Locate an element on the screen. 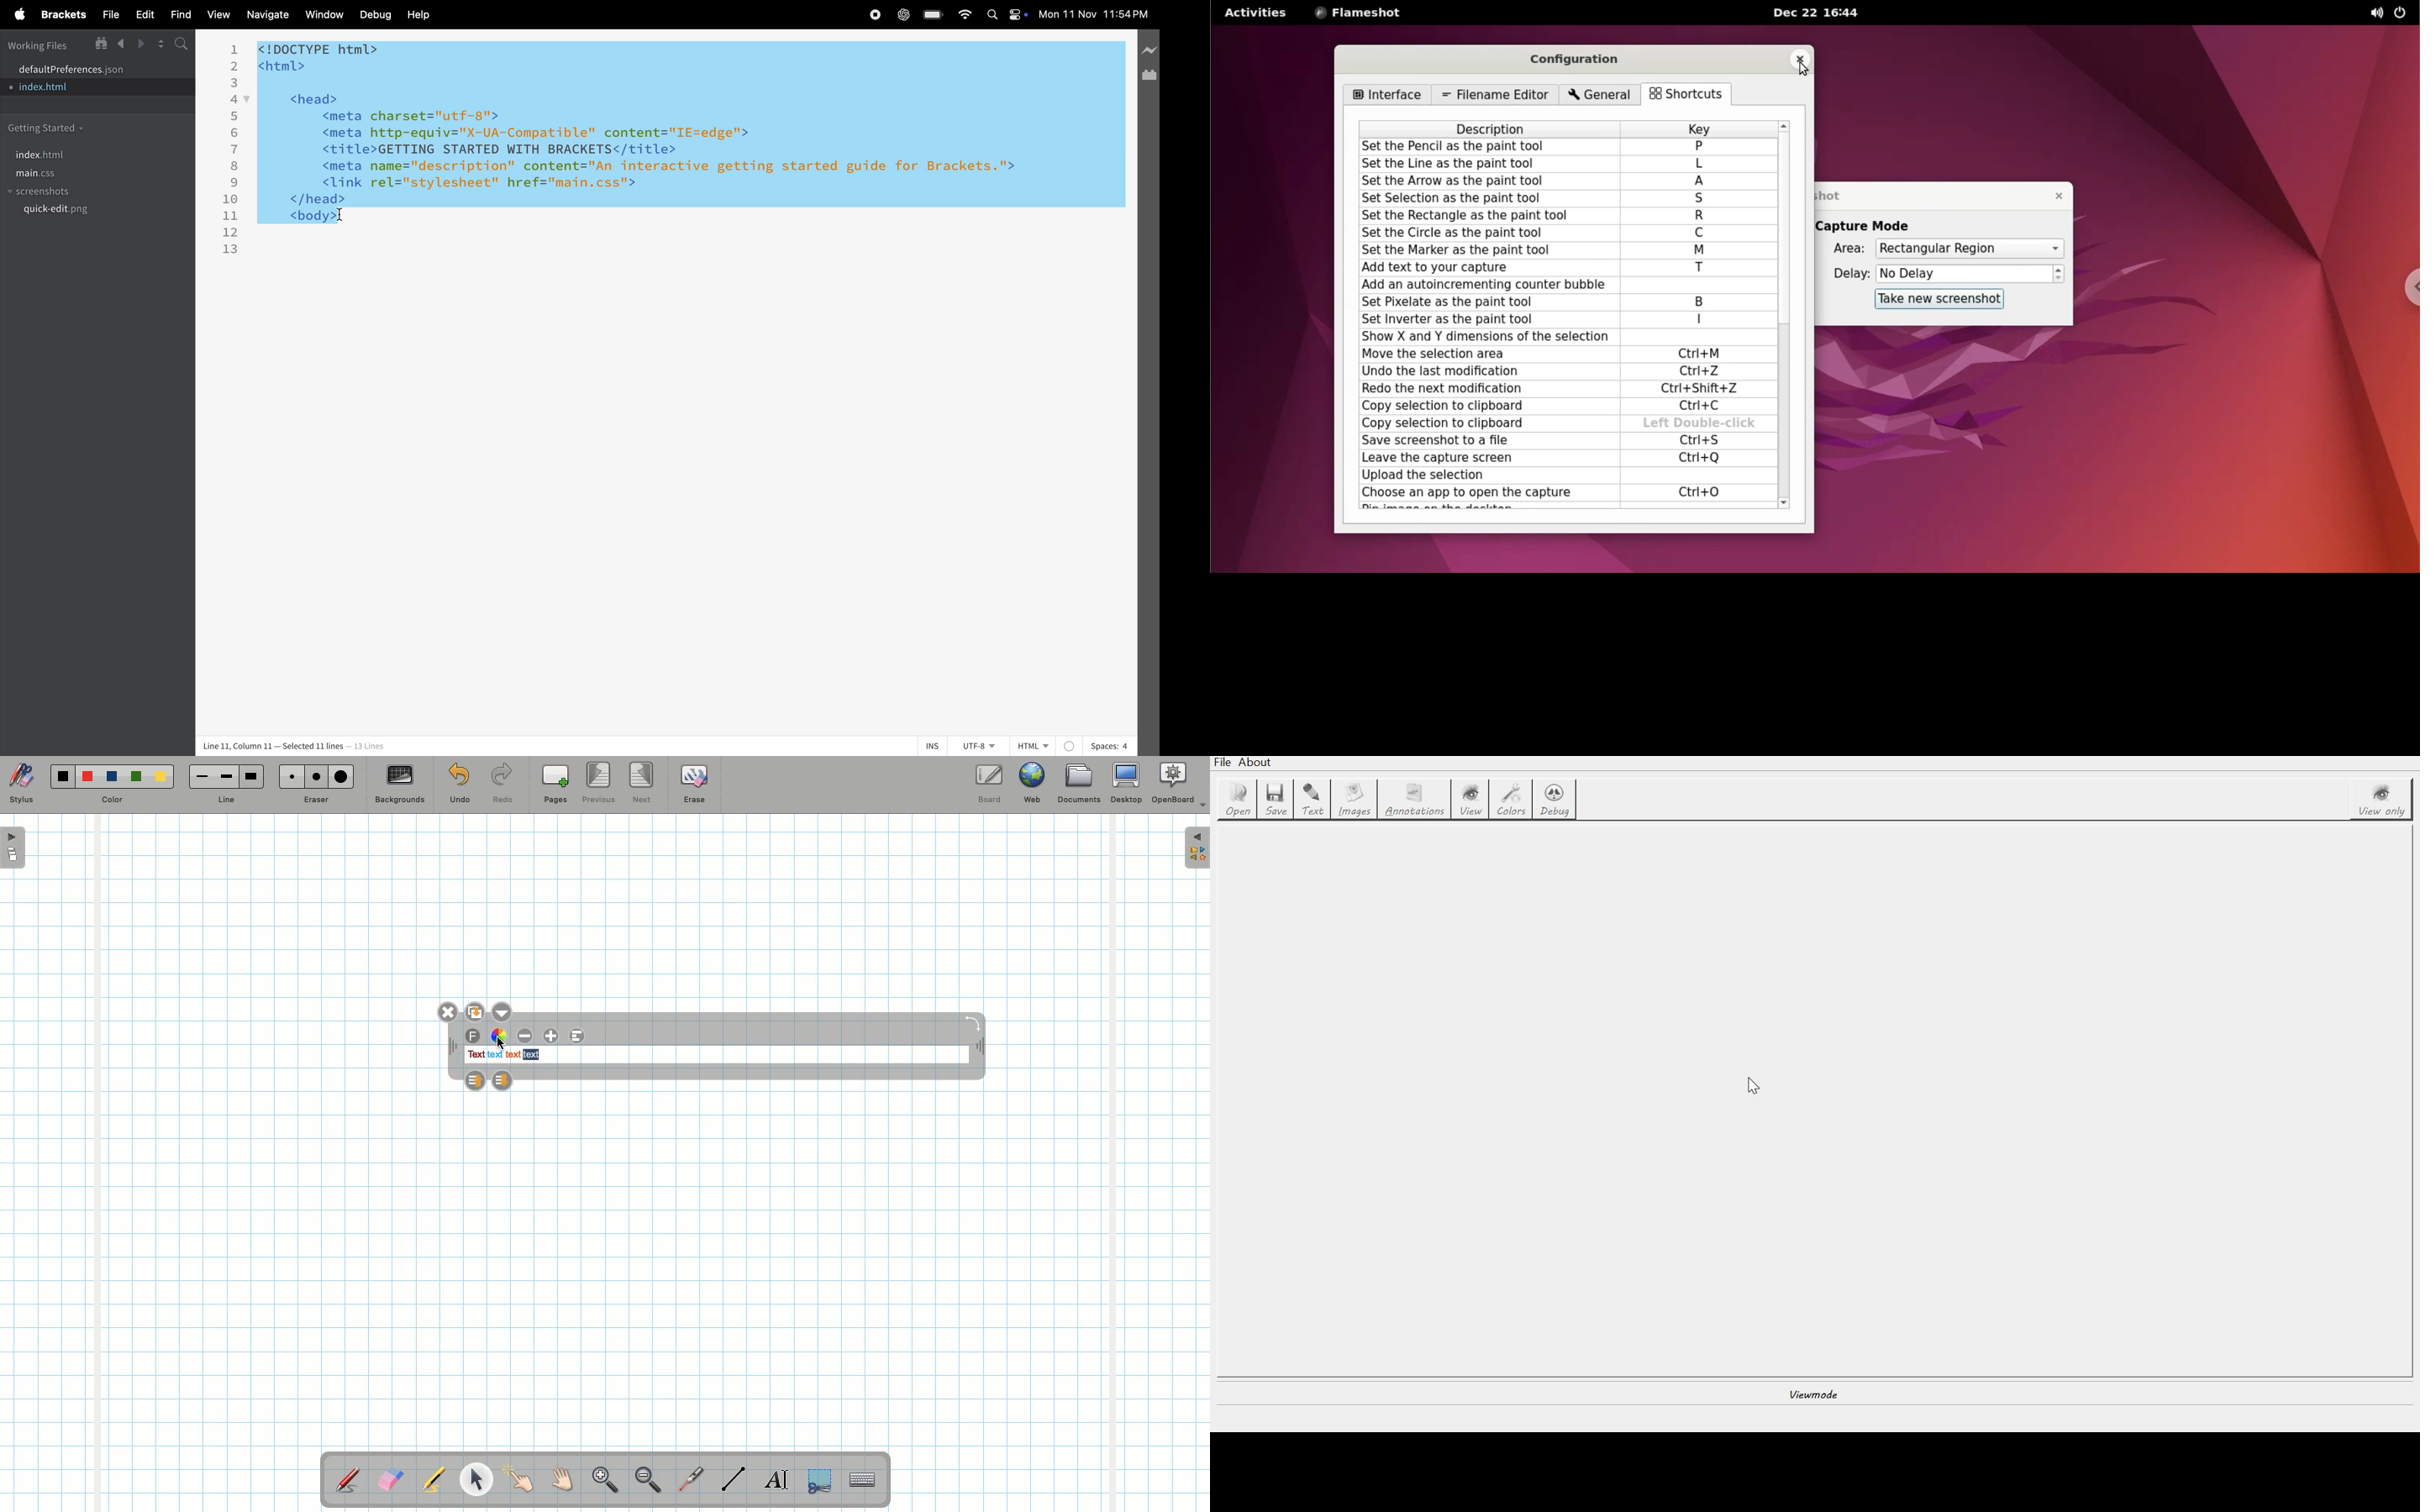 Image resolution: width=2436 pixels, height=1512 pixels. find is located at coordinates (182, 14).